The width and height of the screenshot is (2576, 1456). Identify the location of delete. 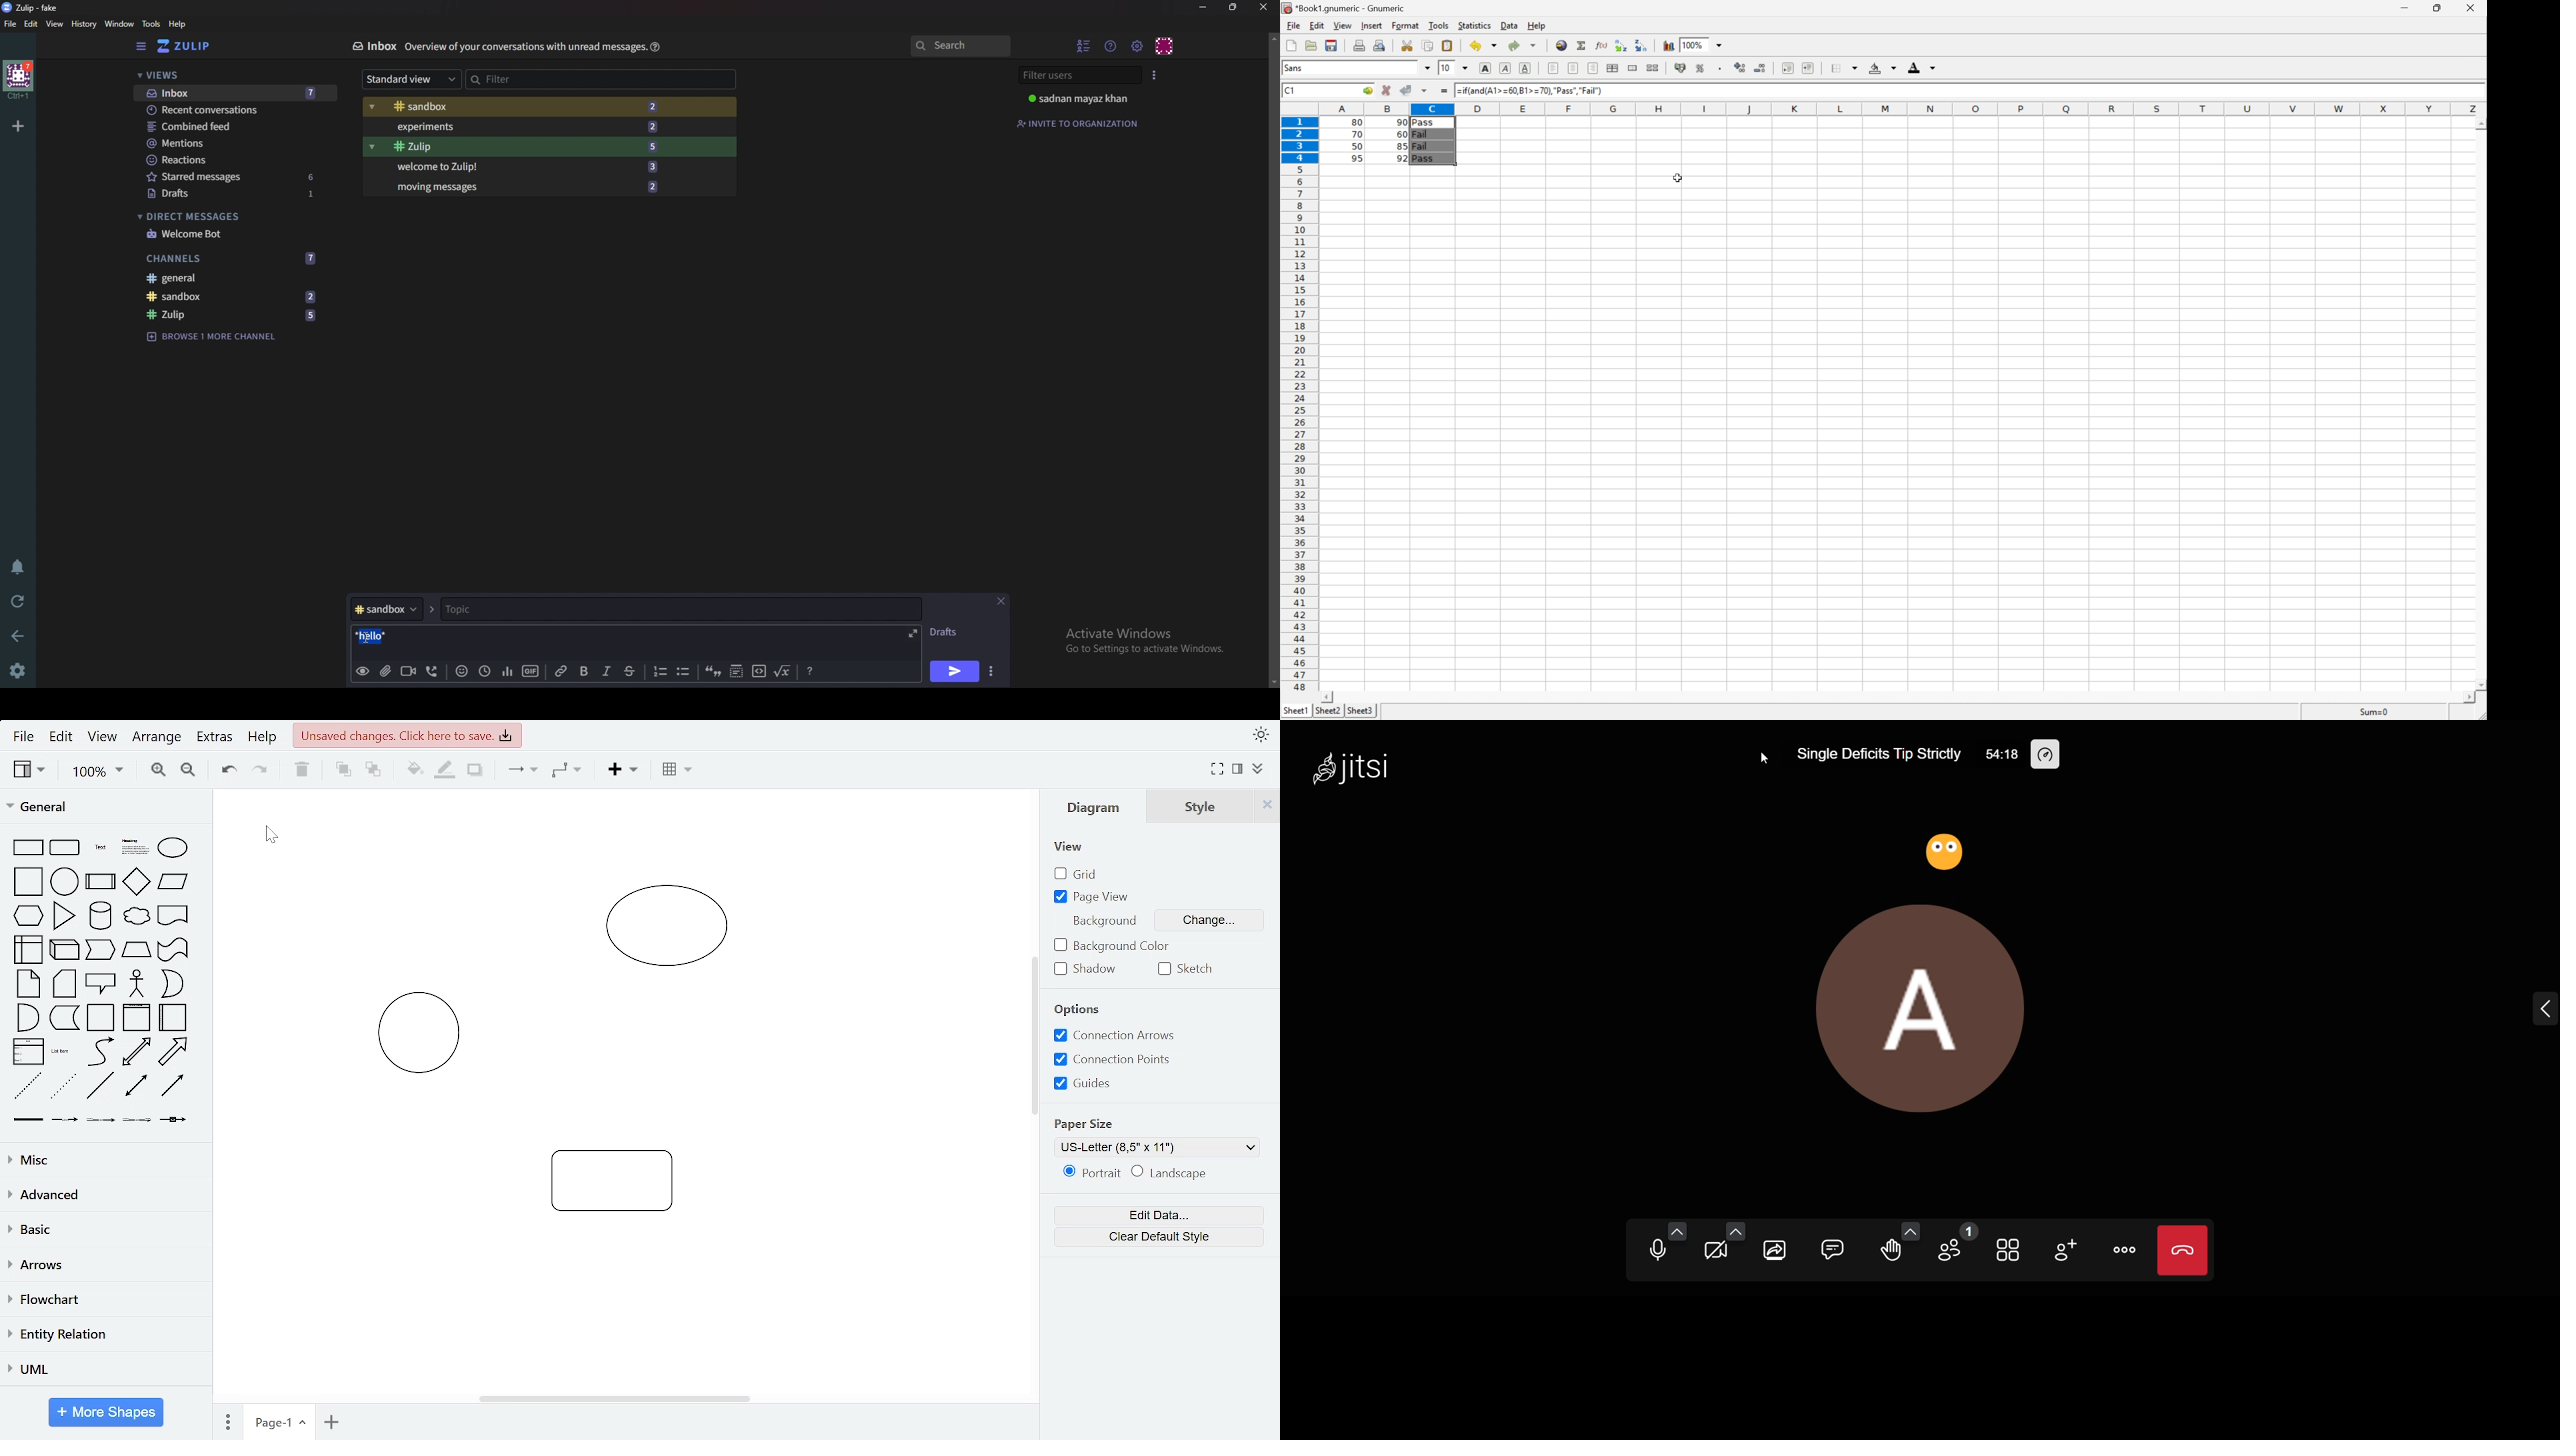
(305, 771).